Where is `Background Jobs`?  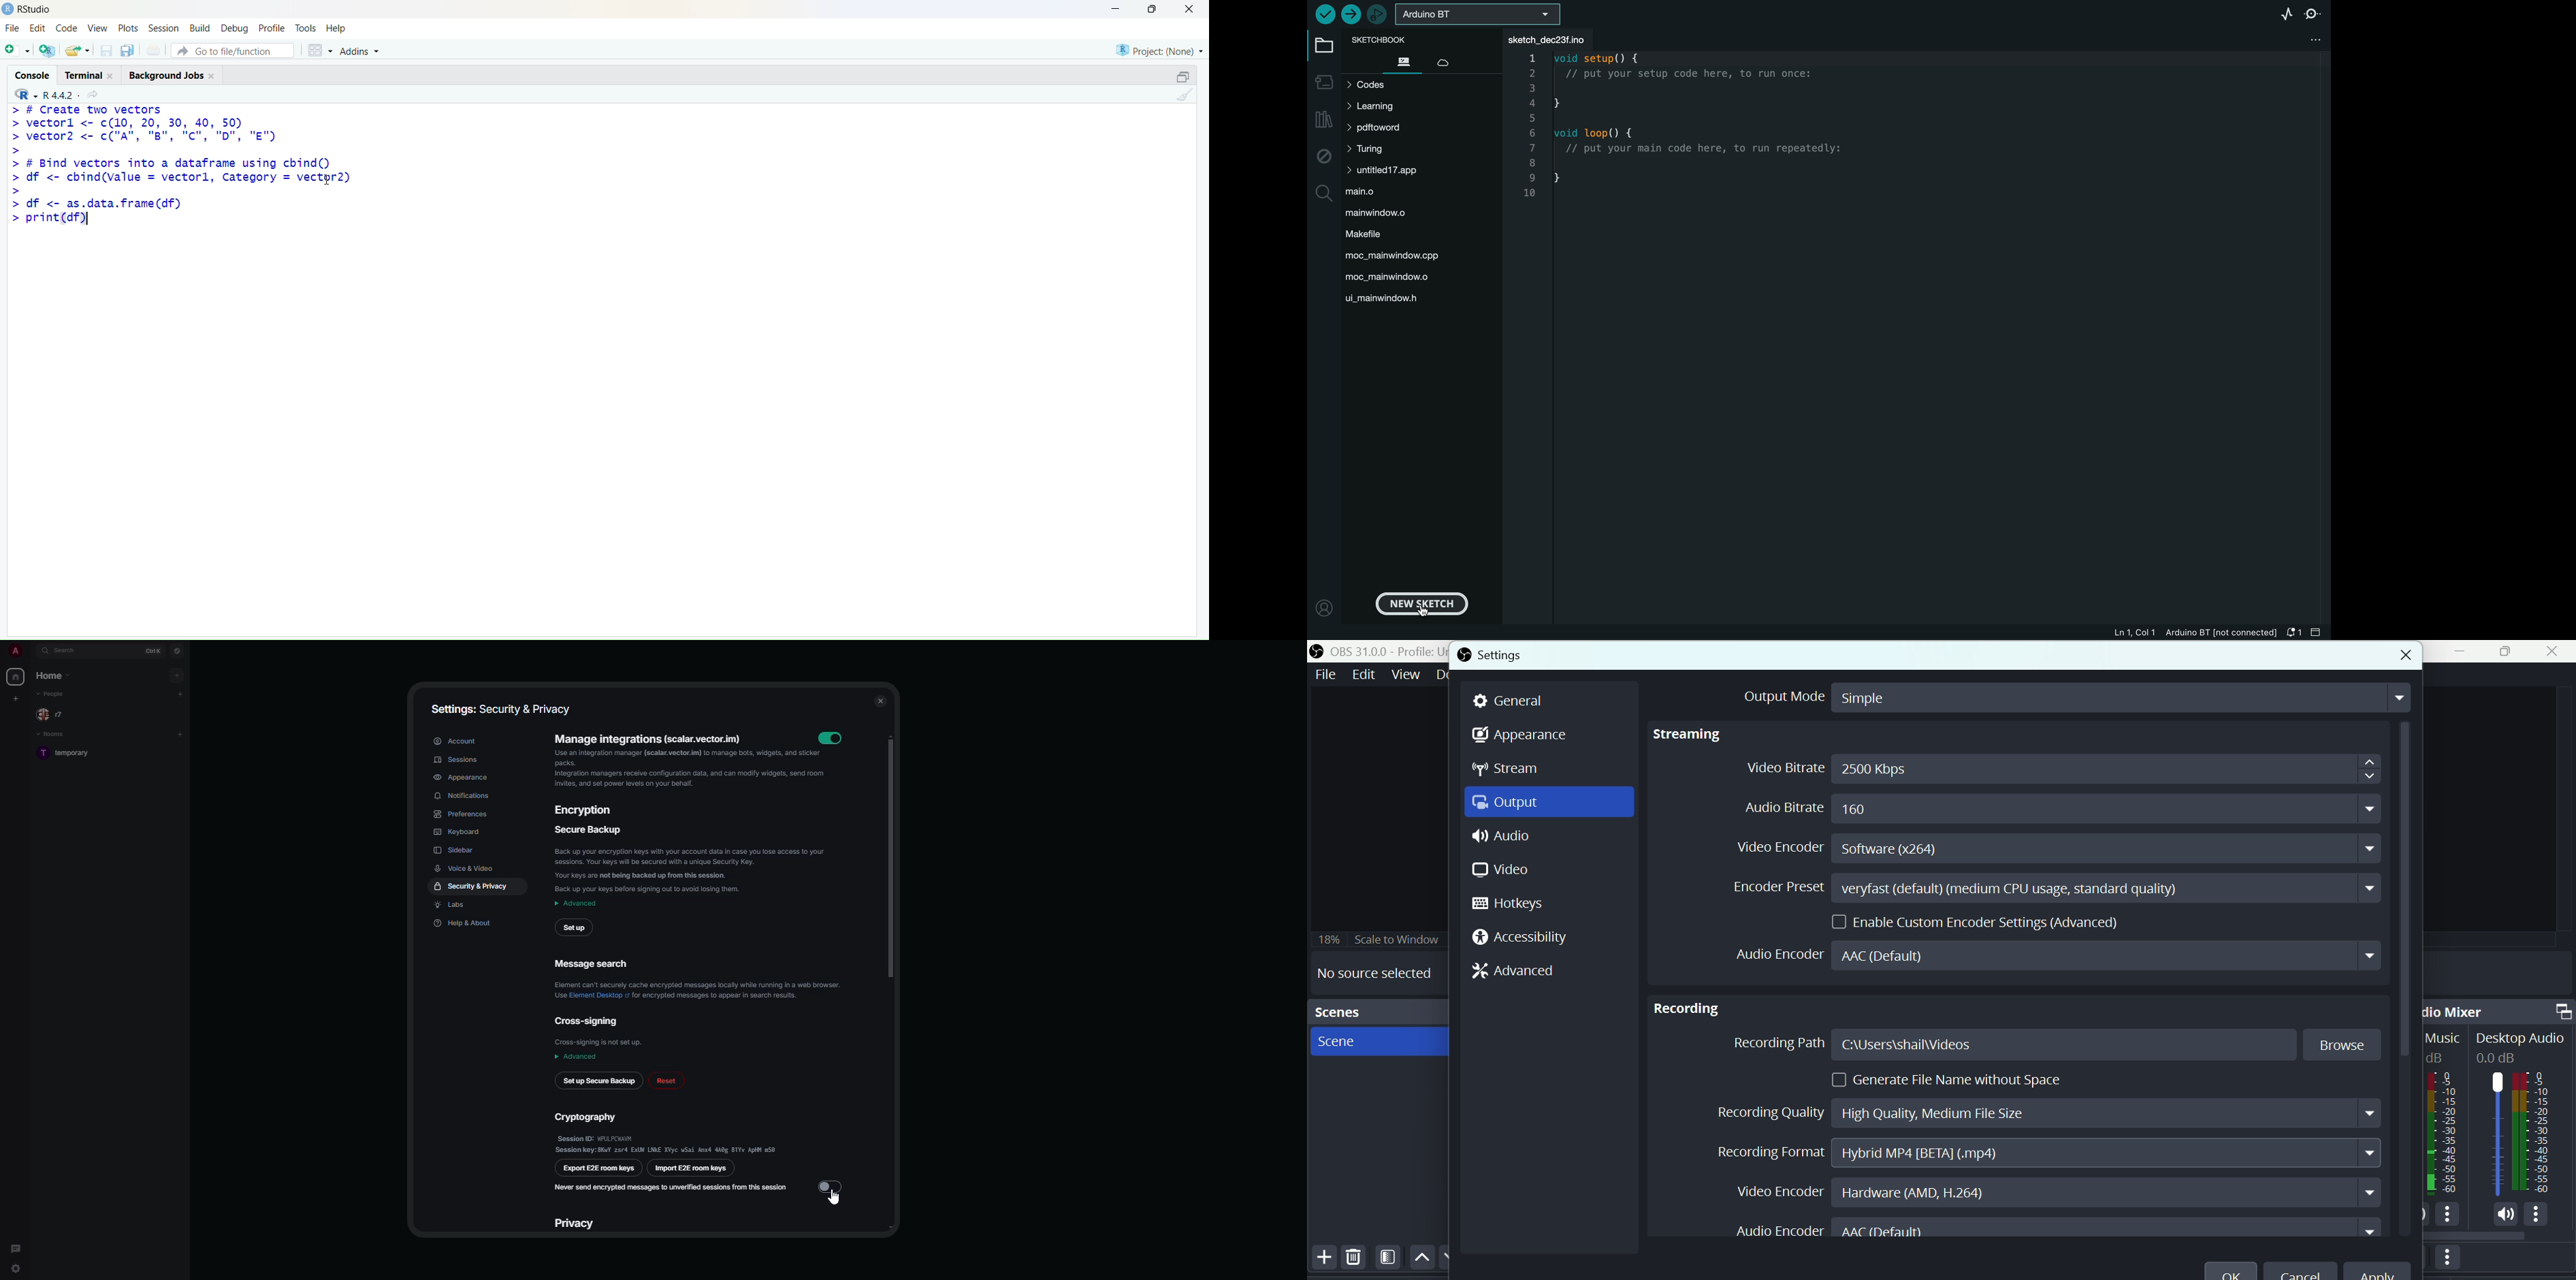 Background Jobs is located at coordinates (171, 75).